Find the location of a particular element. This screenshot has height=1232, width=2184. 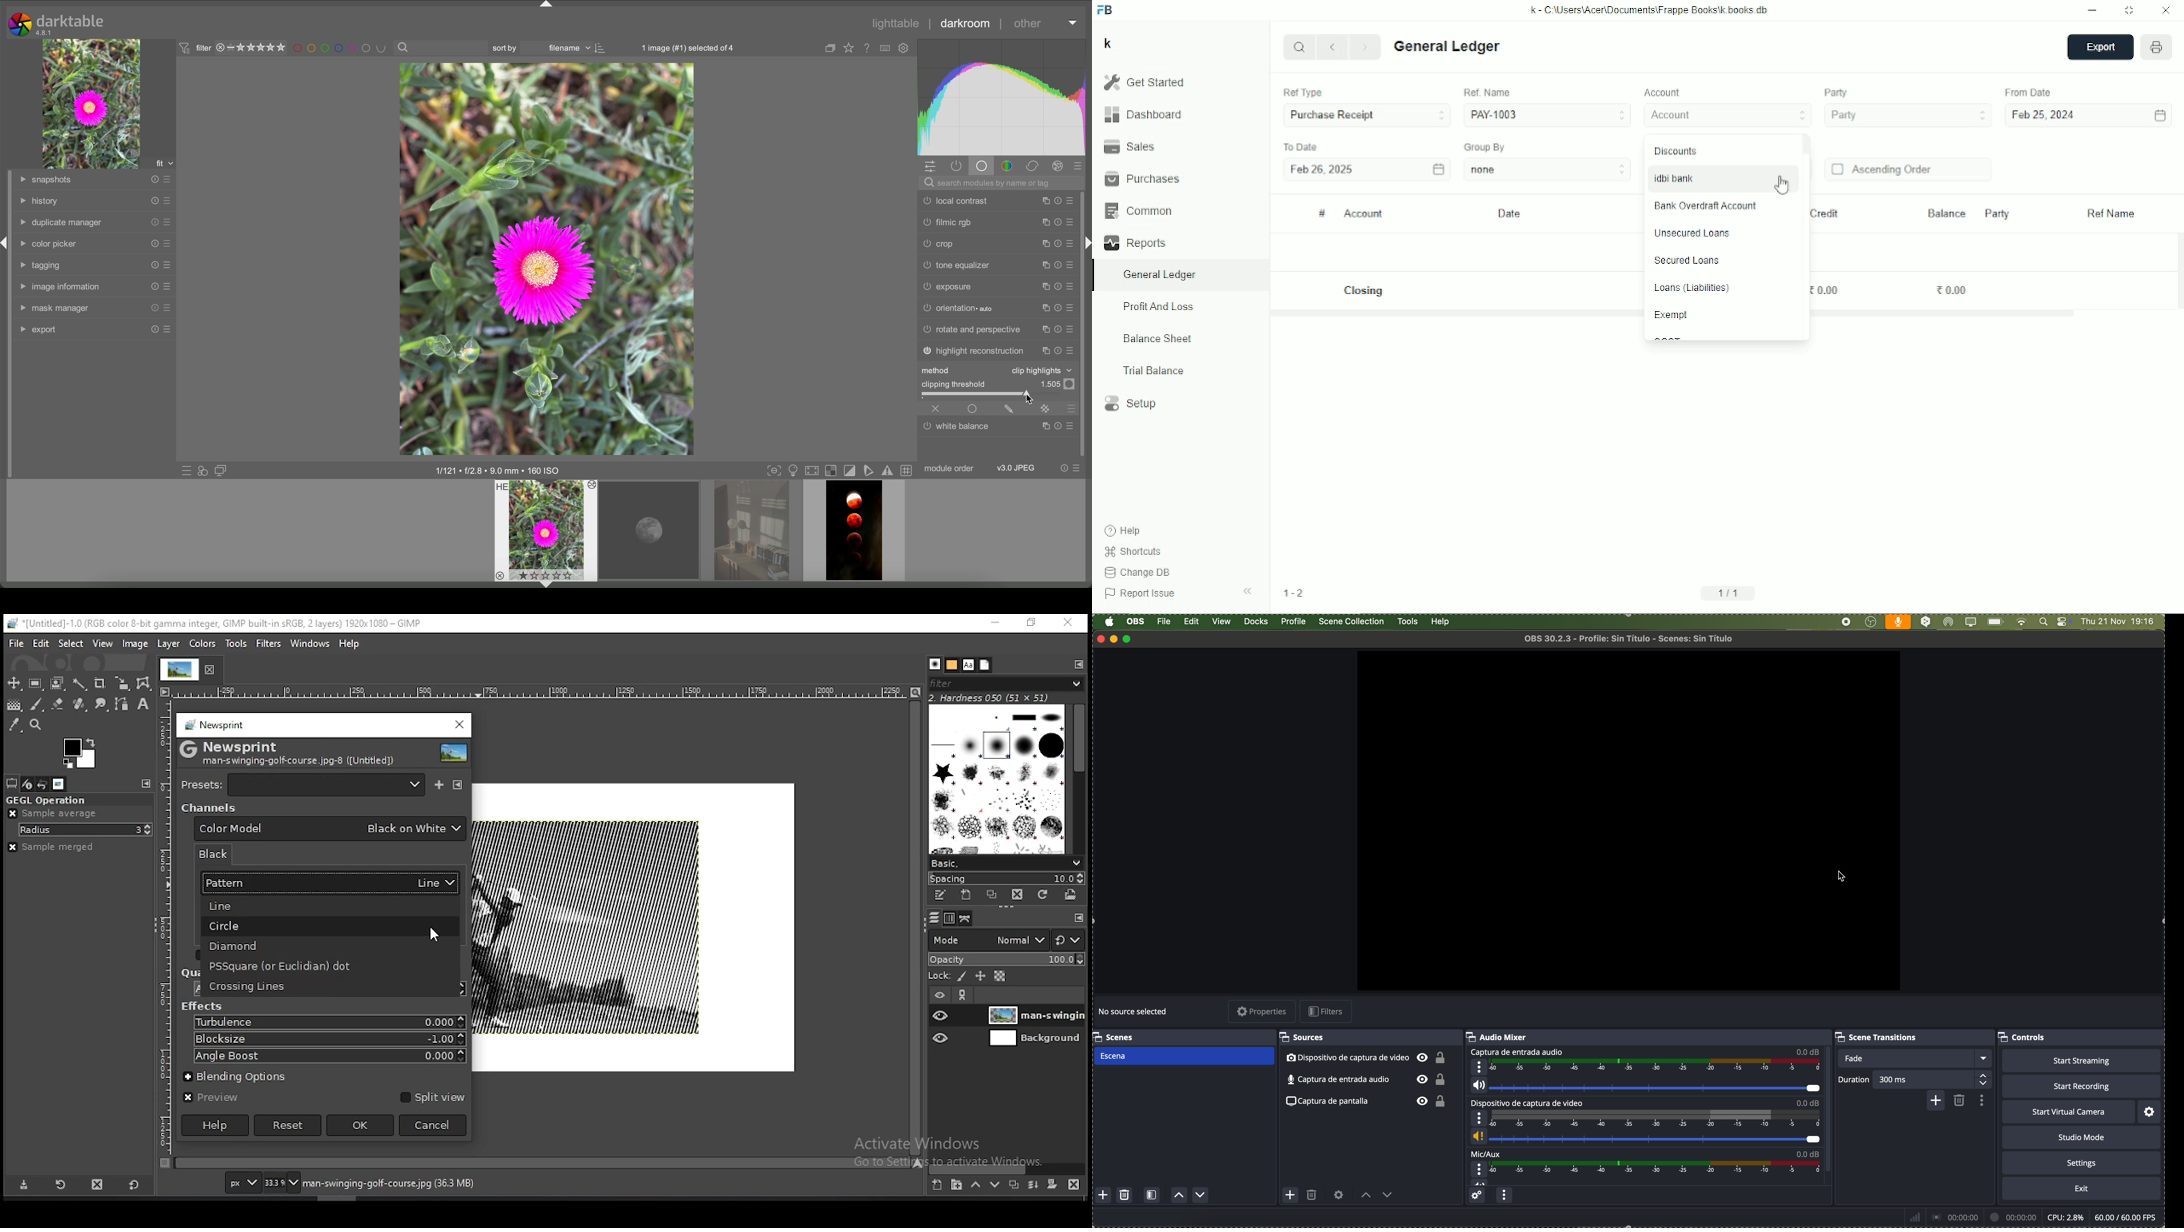

# is located at coordinates (1322, 214).